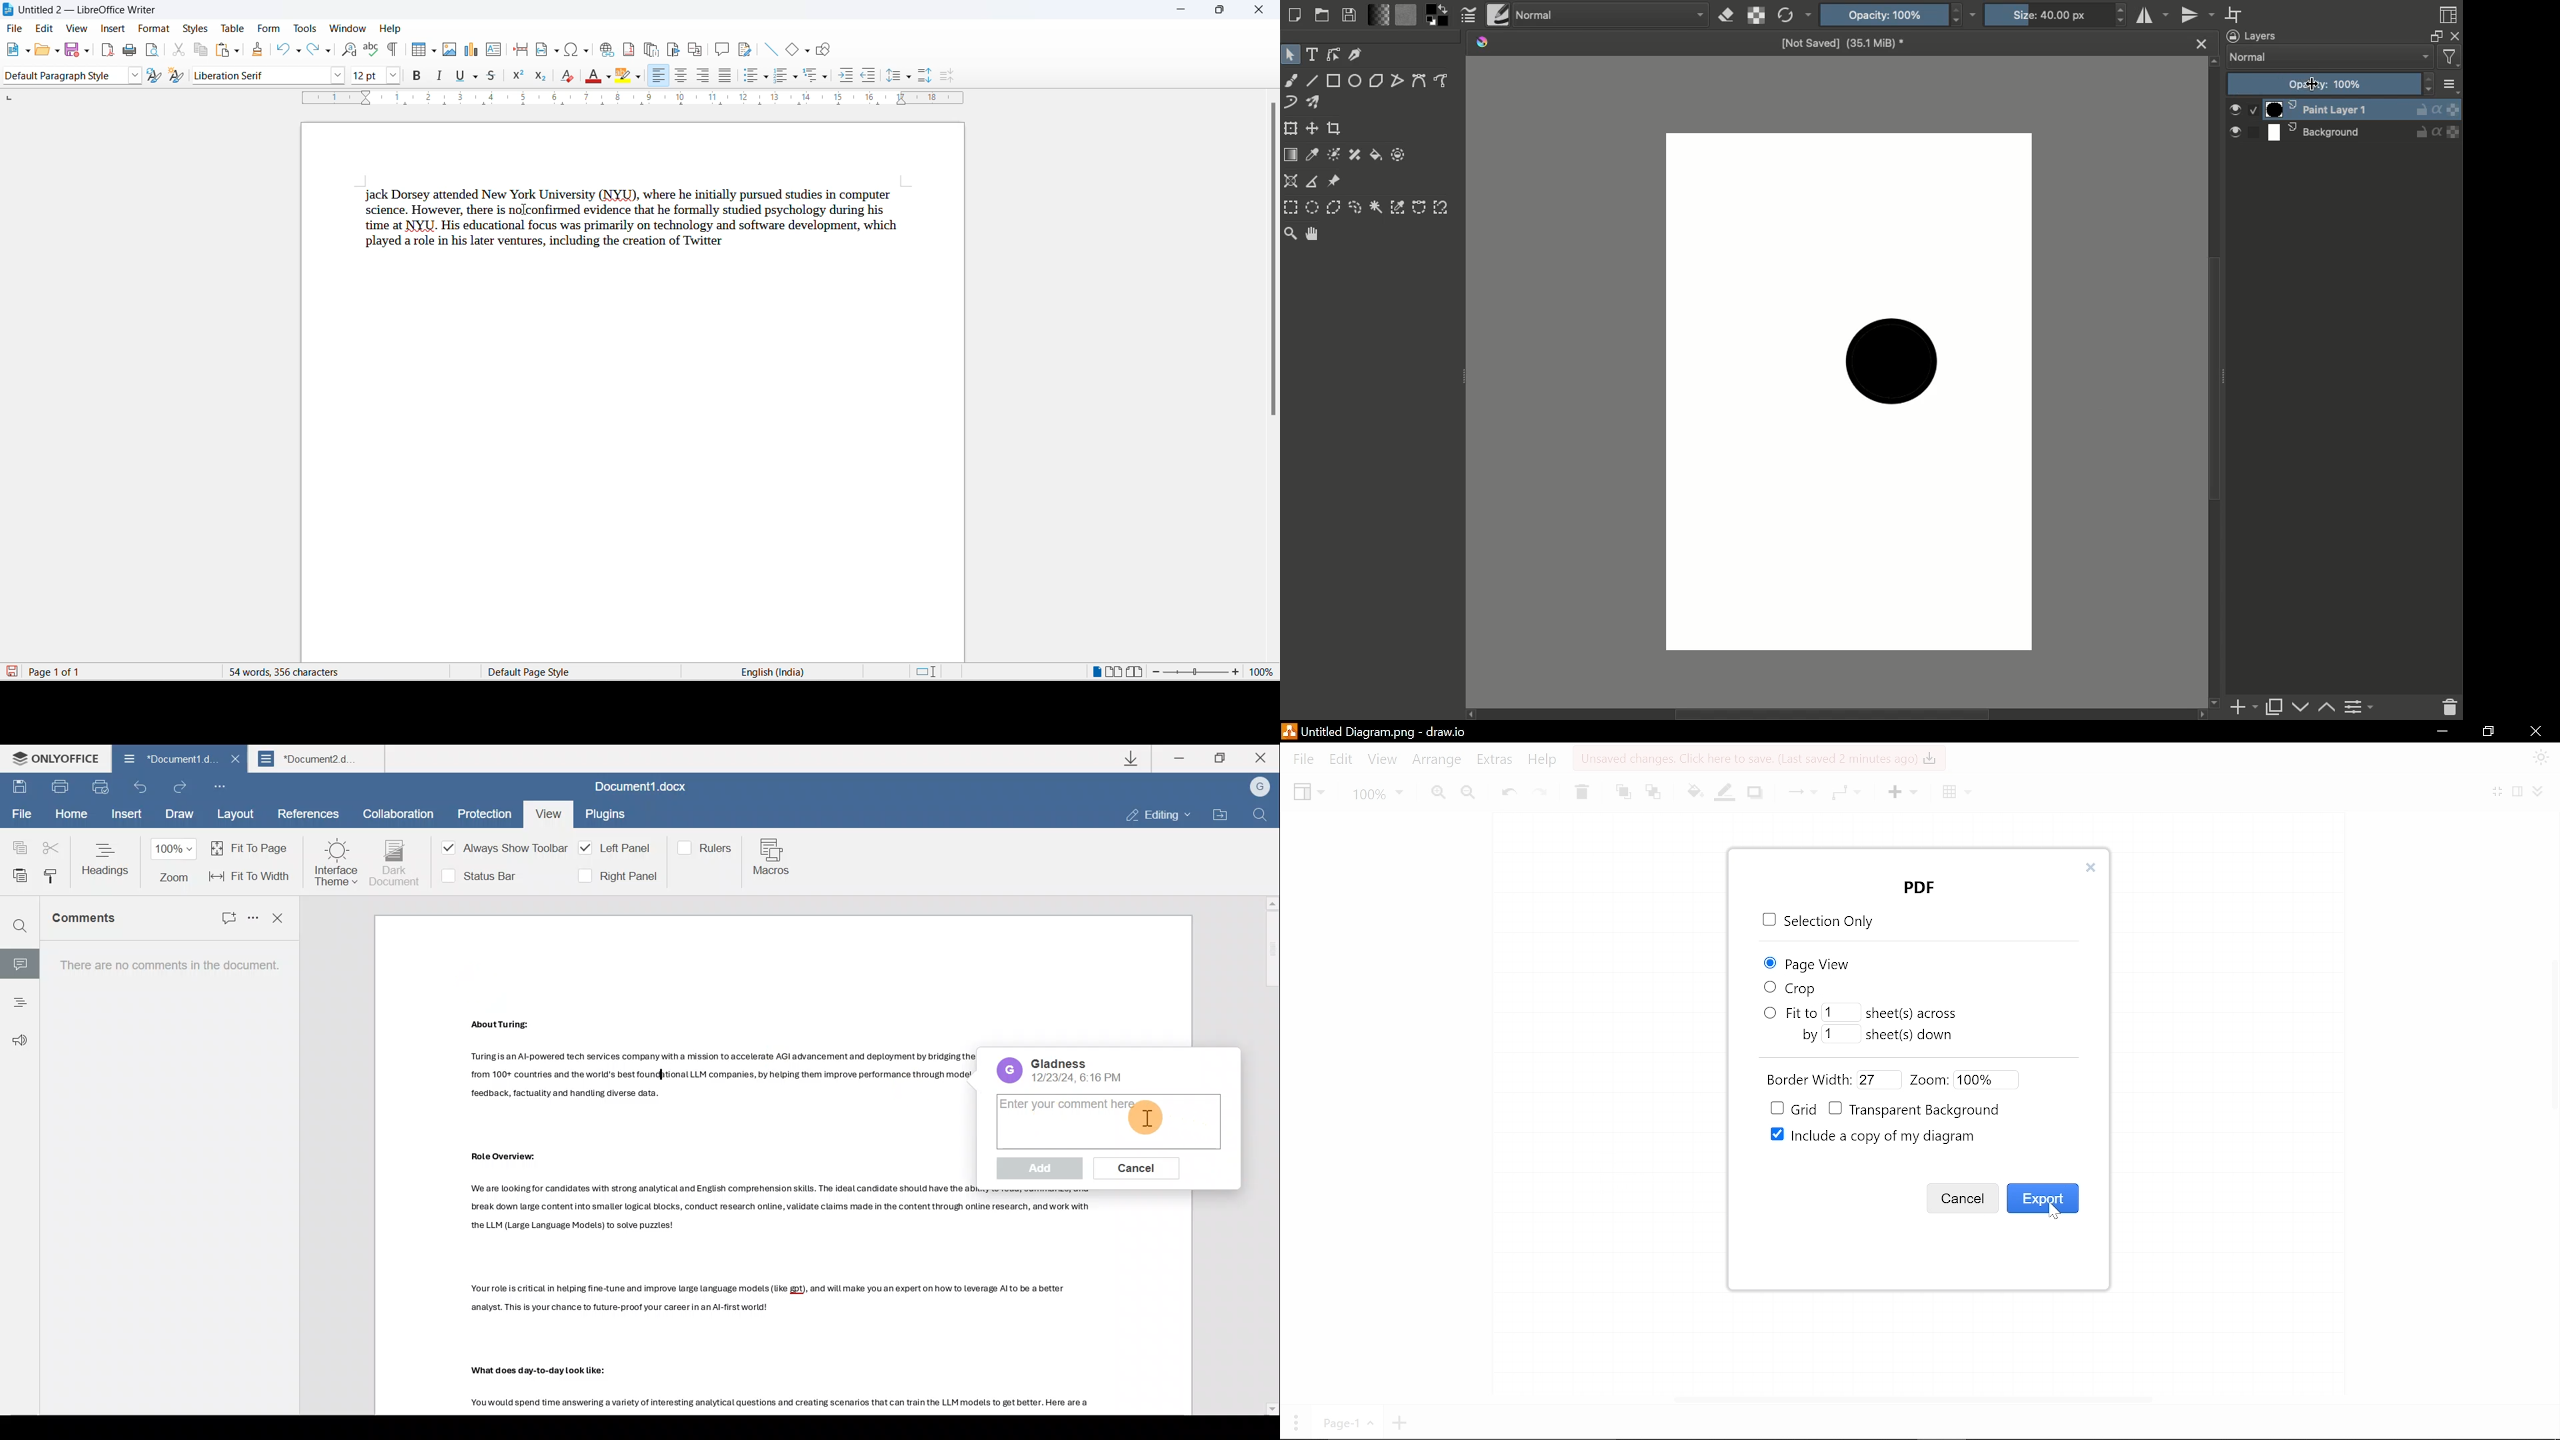  What do you see at coordinates (130, 53) in the screenshot?
I see `print` at bounding box center [130, 53].